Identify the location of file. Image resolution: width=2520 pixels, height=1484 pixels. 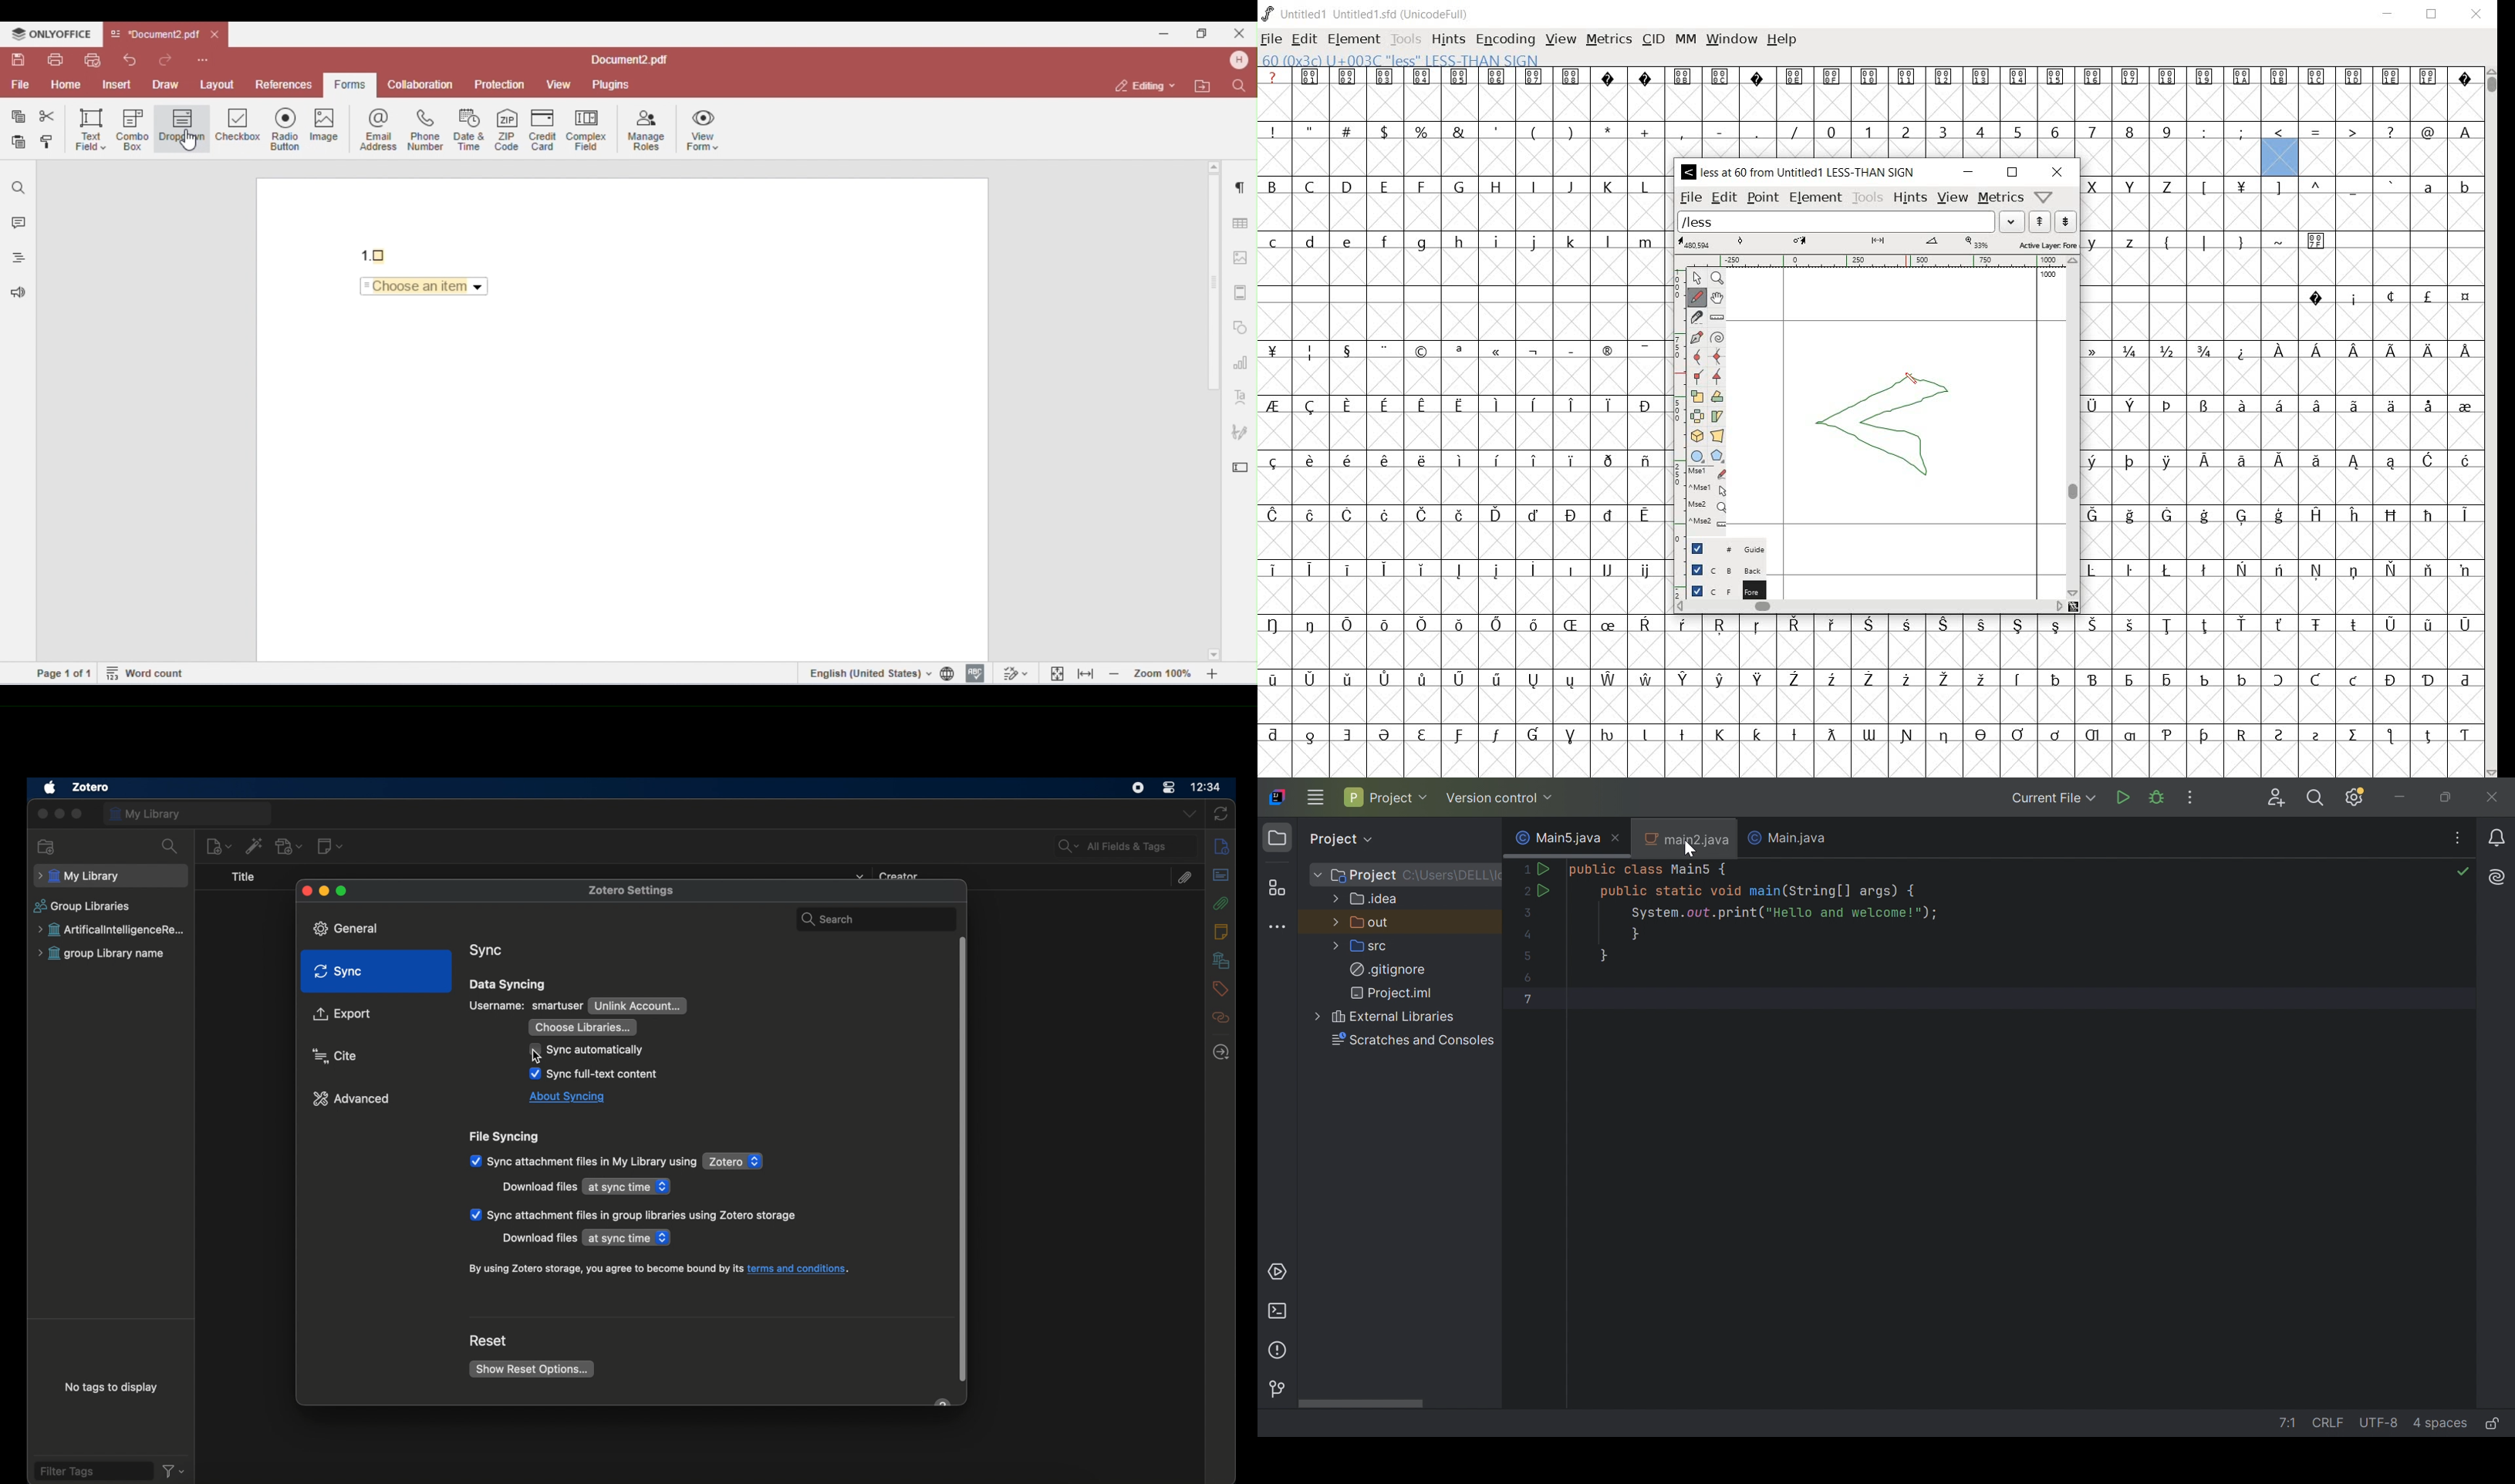
(1273, 40).